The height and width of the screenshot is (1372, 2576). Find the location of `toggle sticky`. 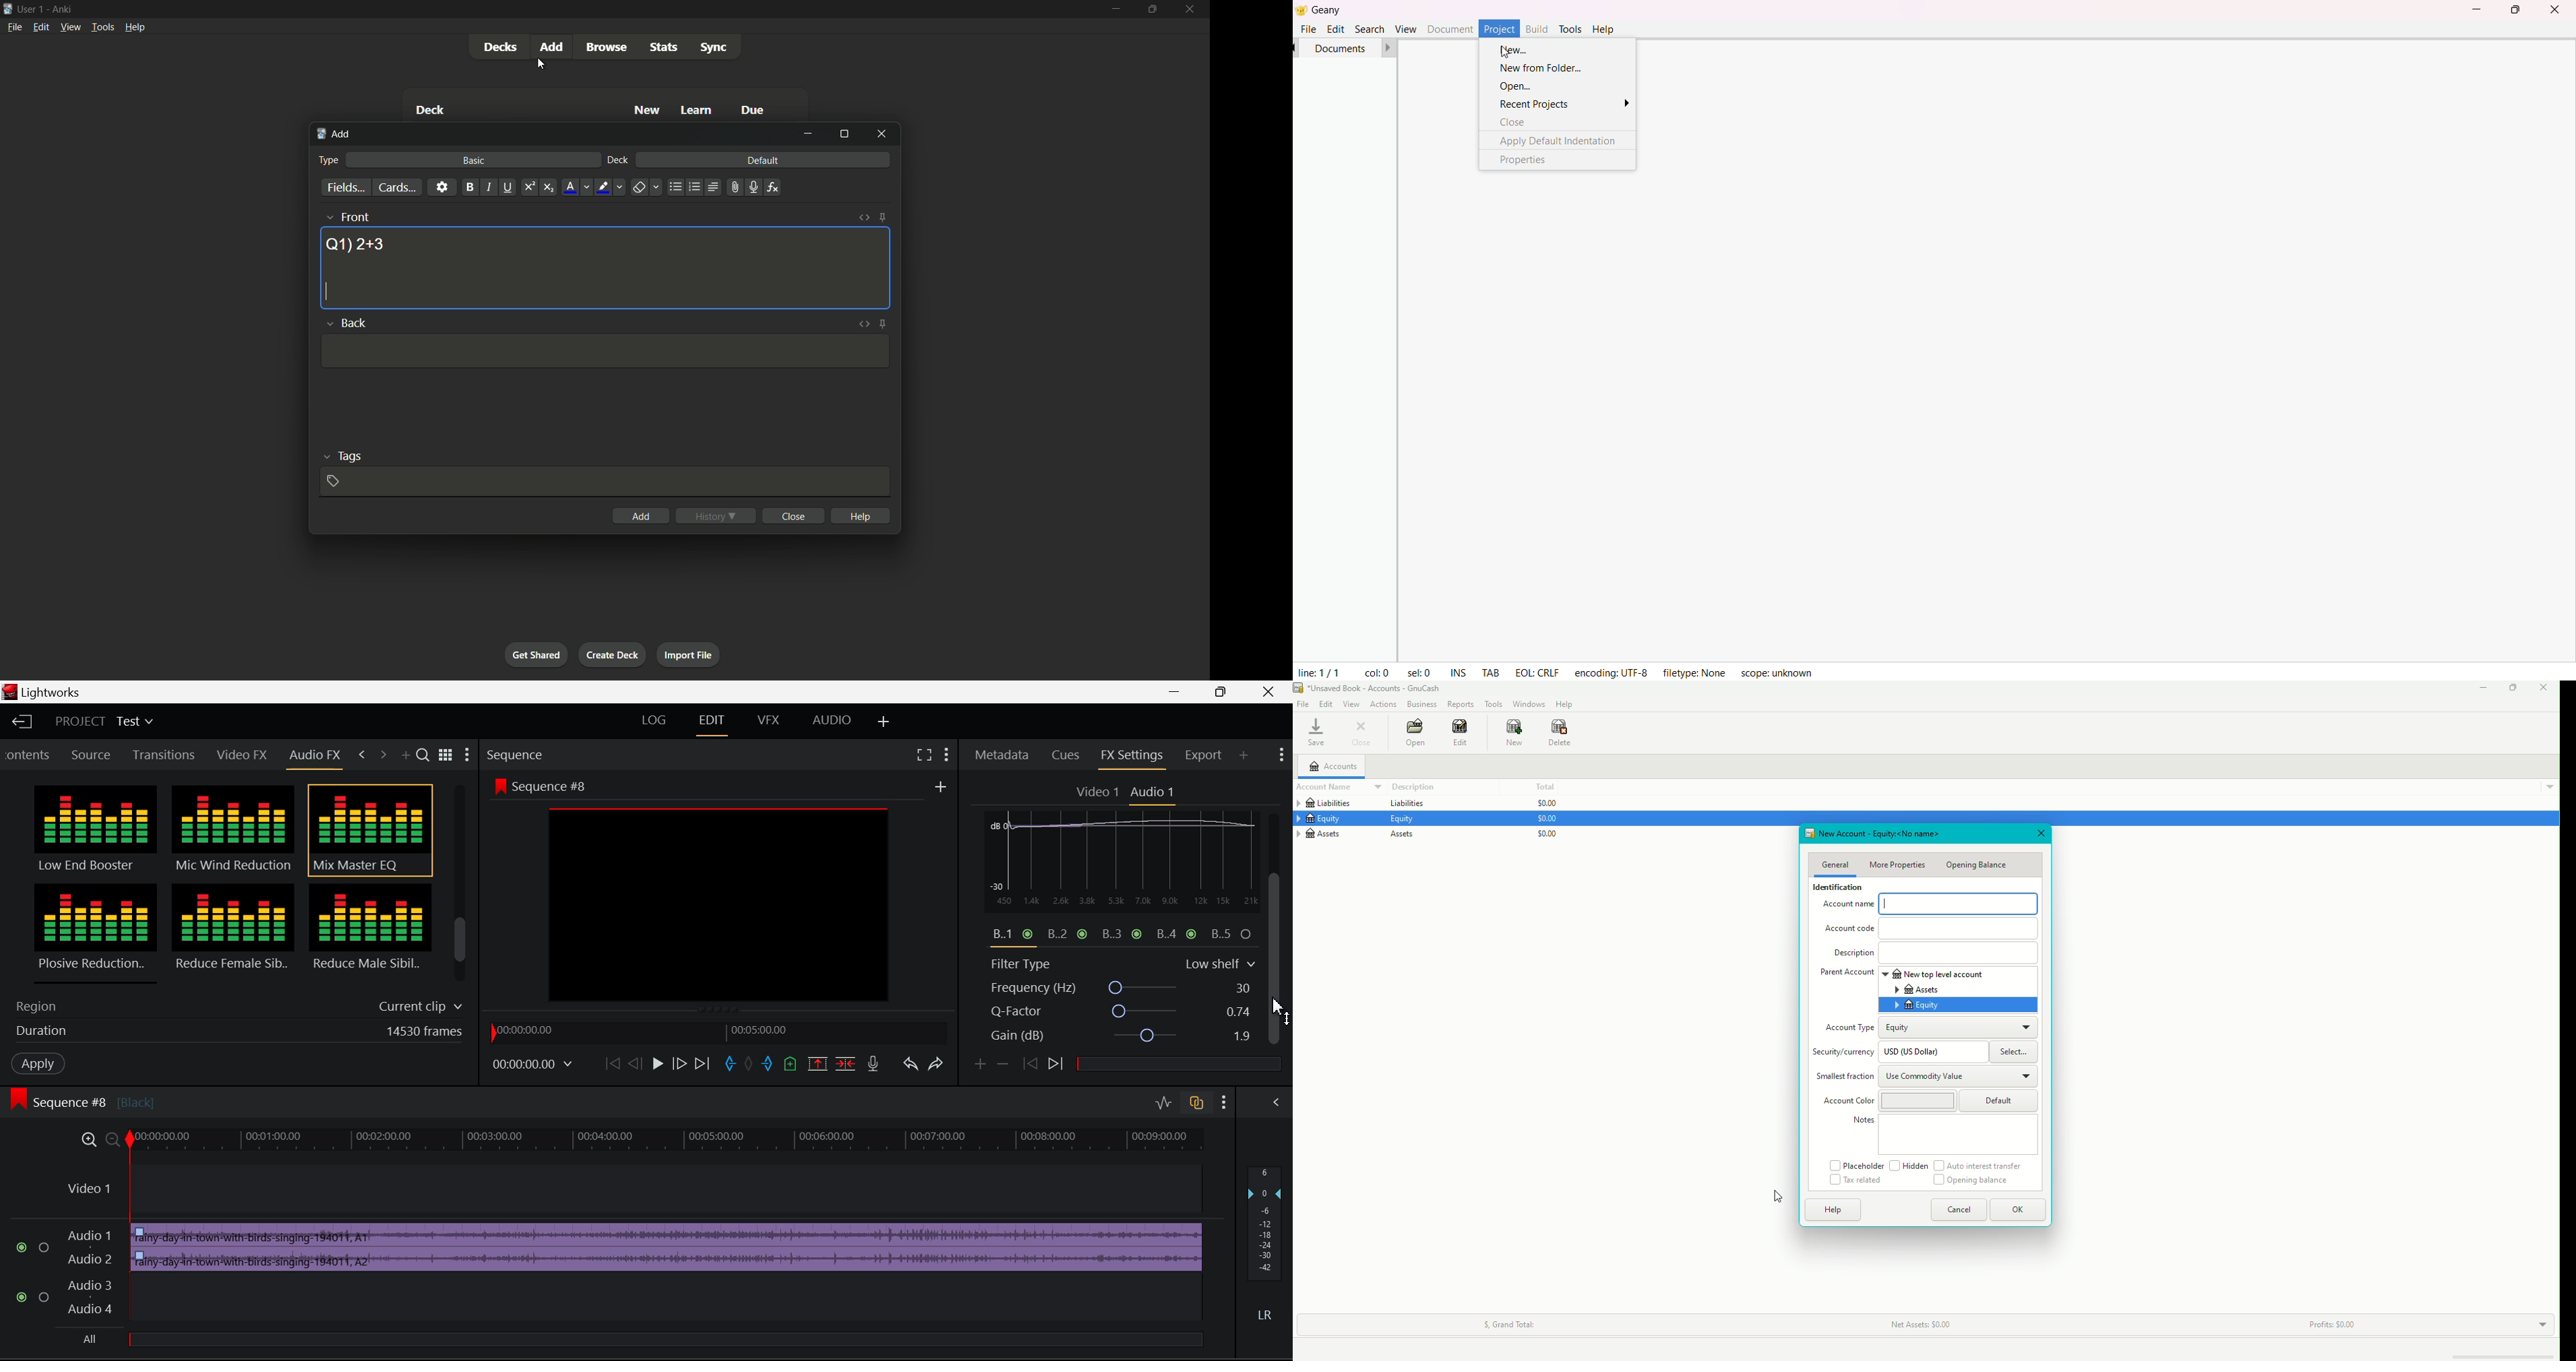

toggle sticky is located at coordinates (882, 217).